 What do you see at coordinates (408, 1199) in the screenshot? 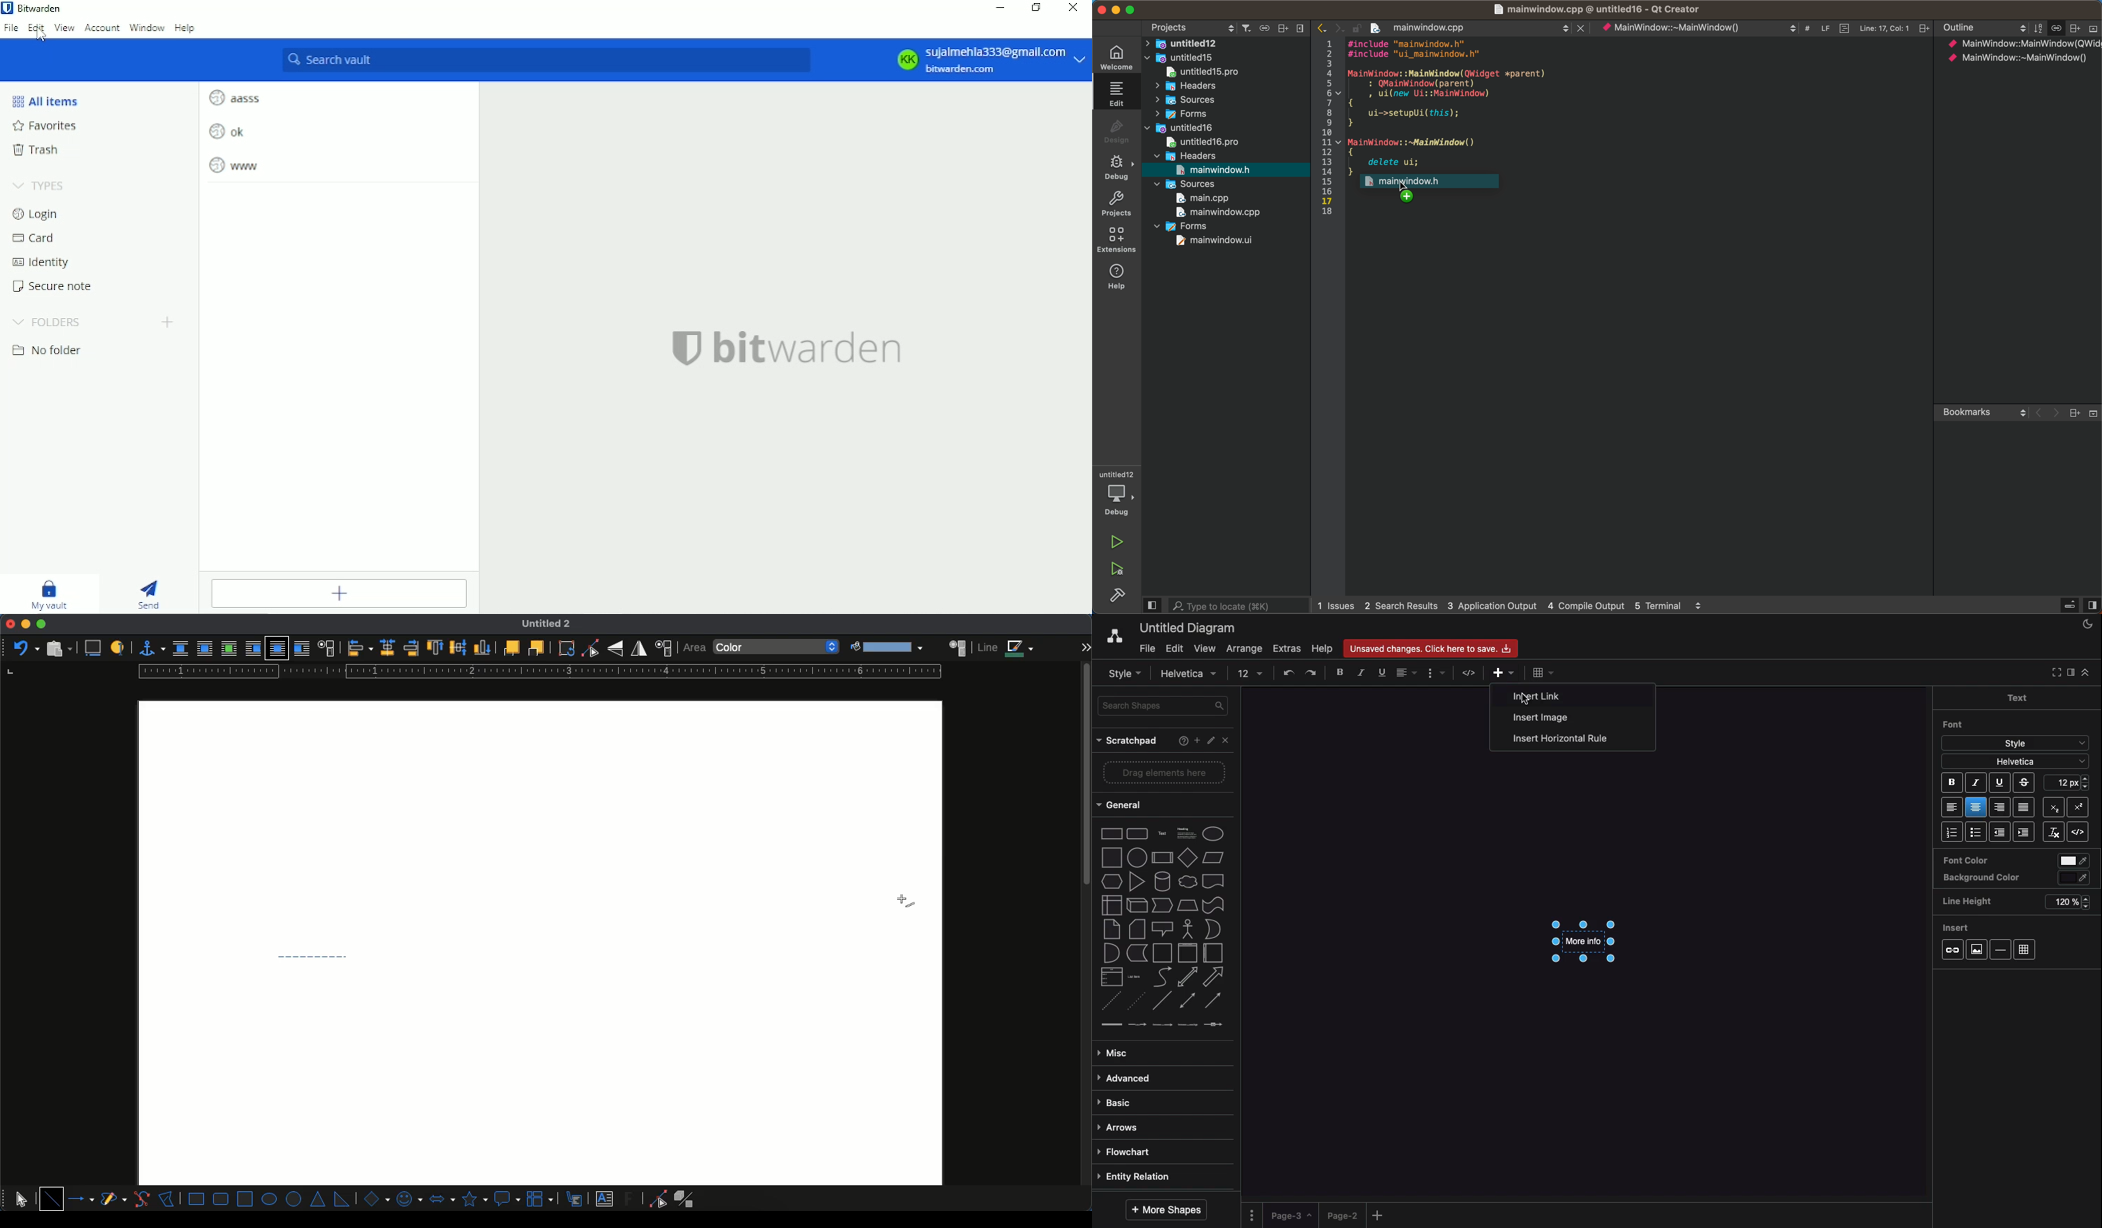
I see `symbol shapes` at bounding box center [408, 1199].